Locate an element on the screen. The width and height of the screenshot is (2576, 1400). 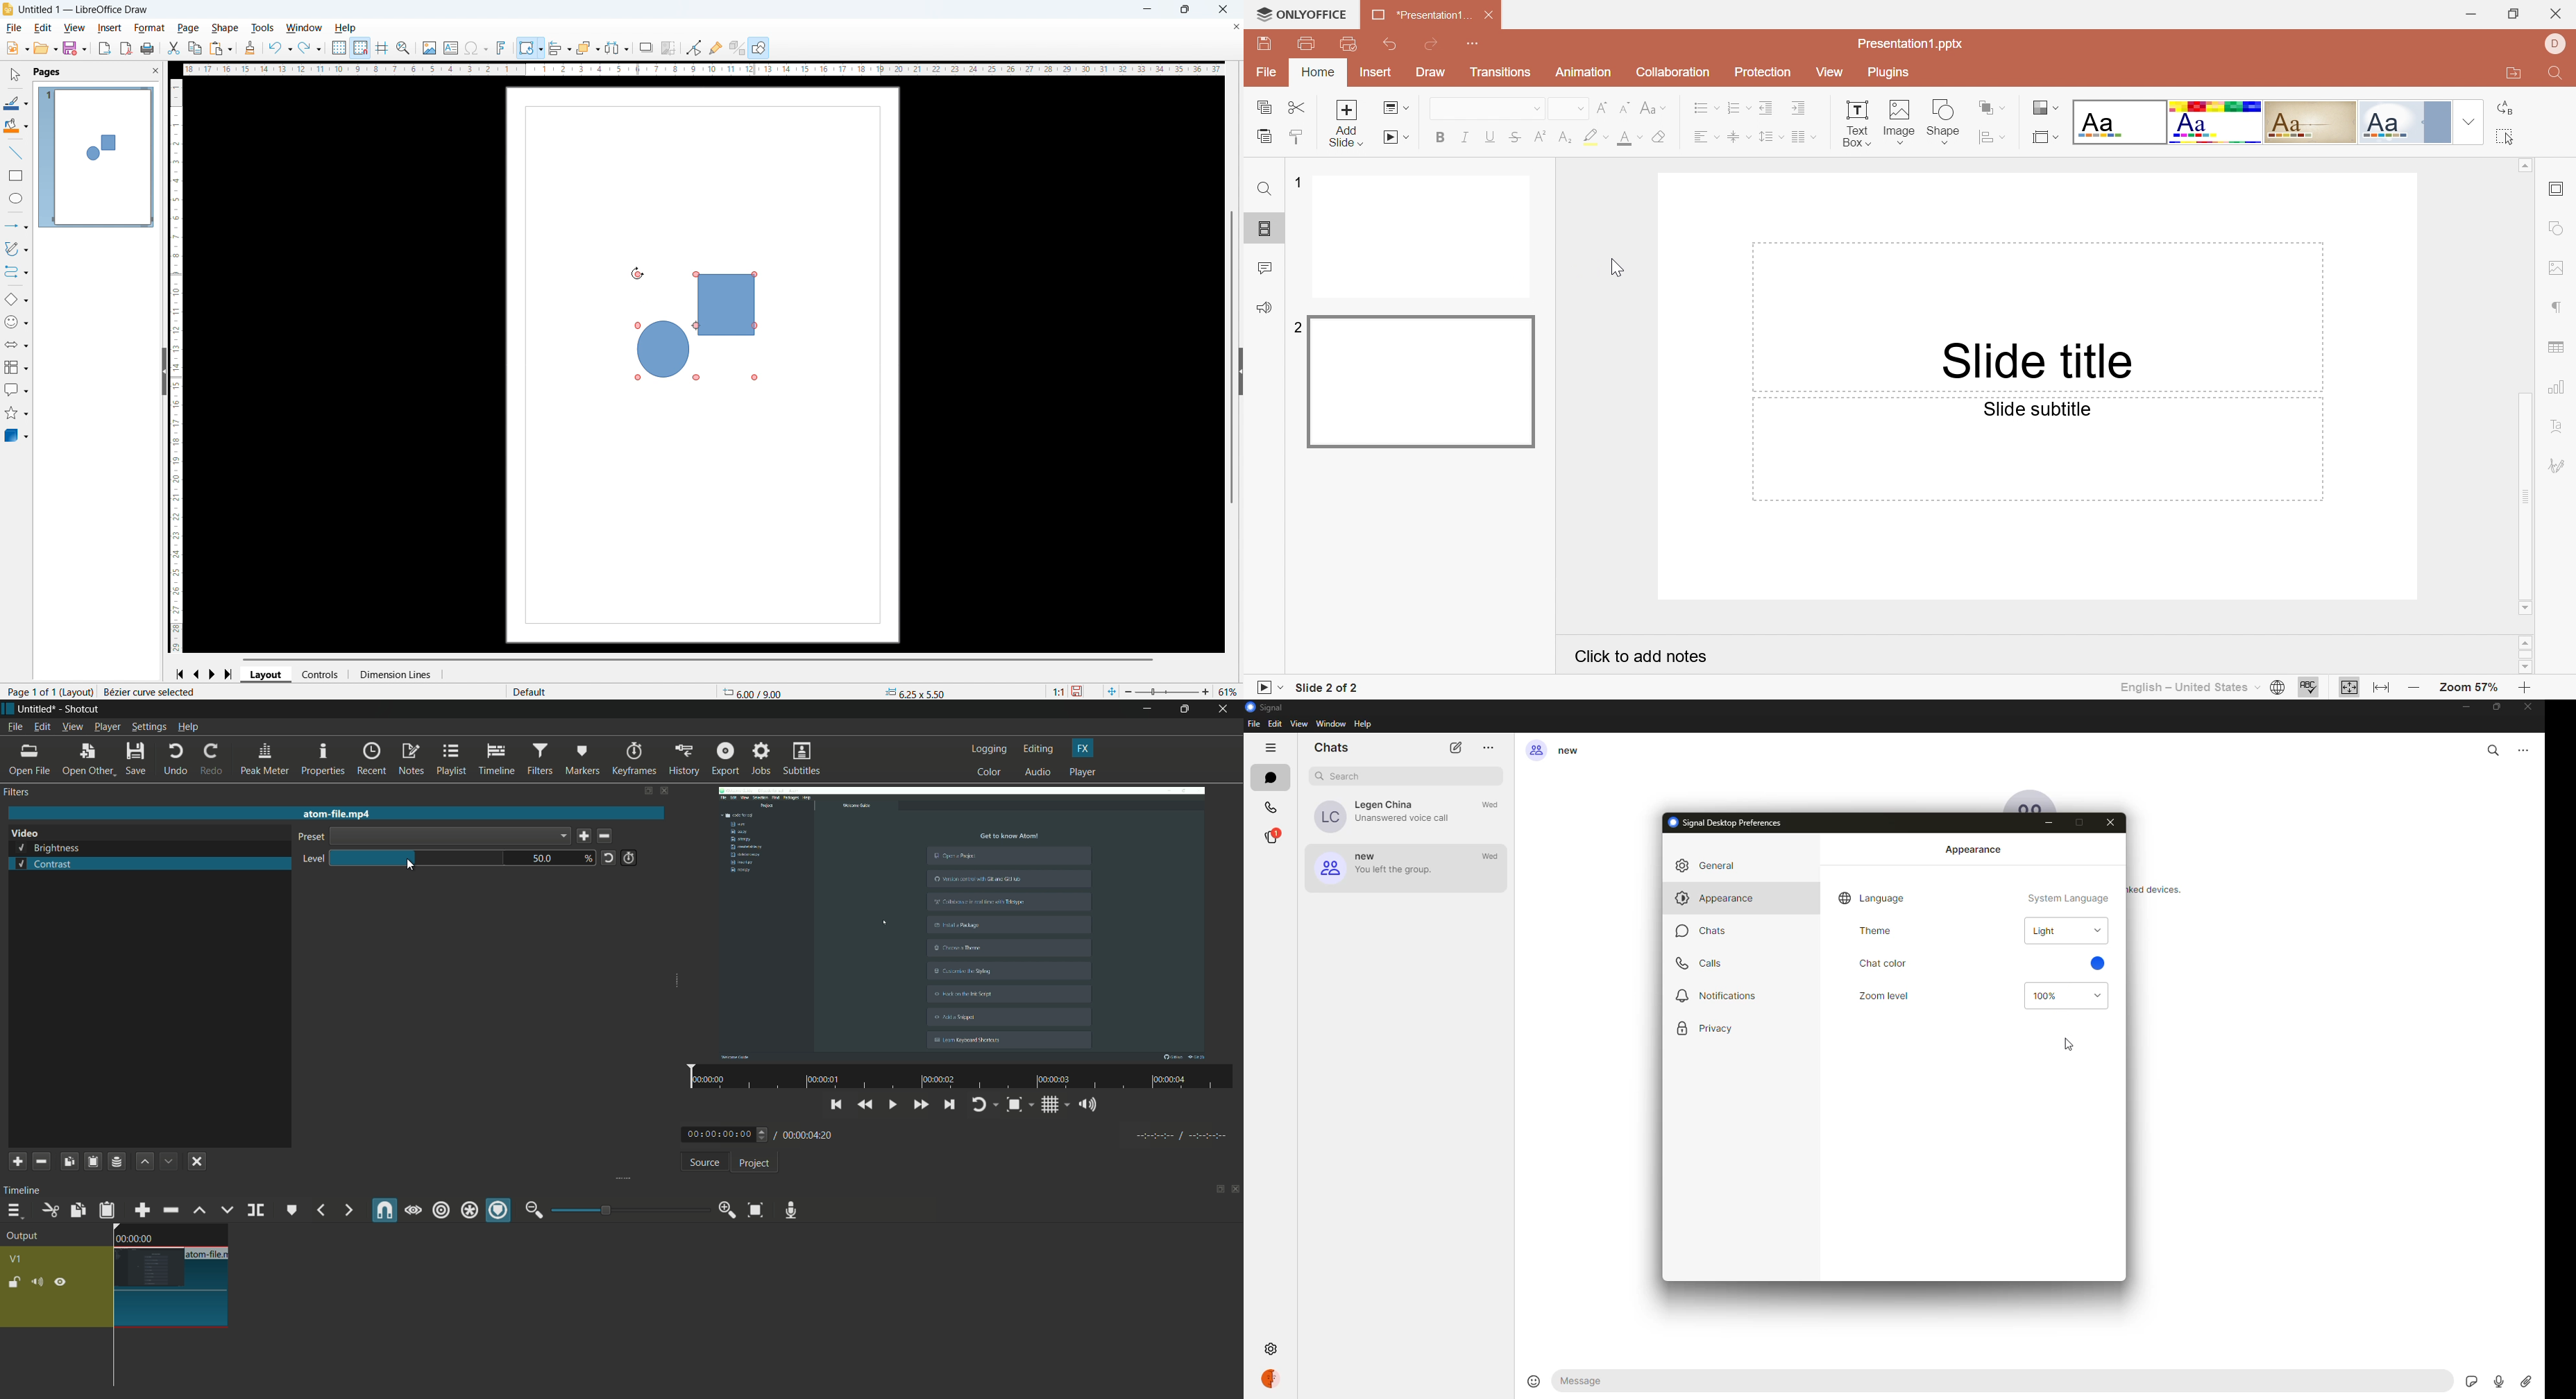
Drop Down is located at coordinates (2063, 108).